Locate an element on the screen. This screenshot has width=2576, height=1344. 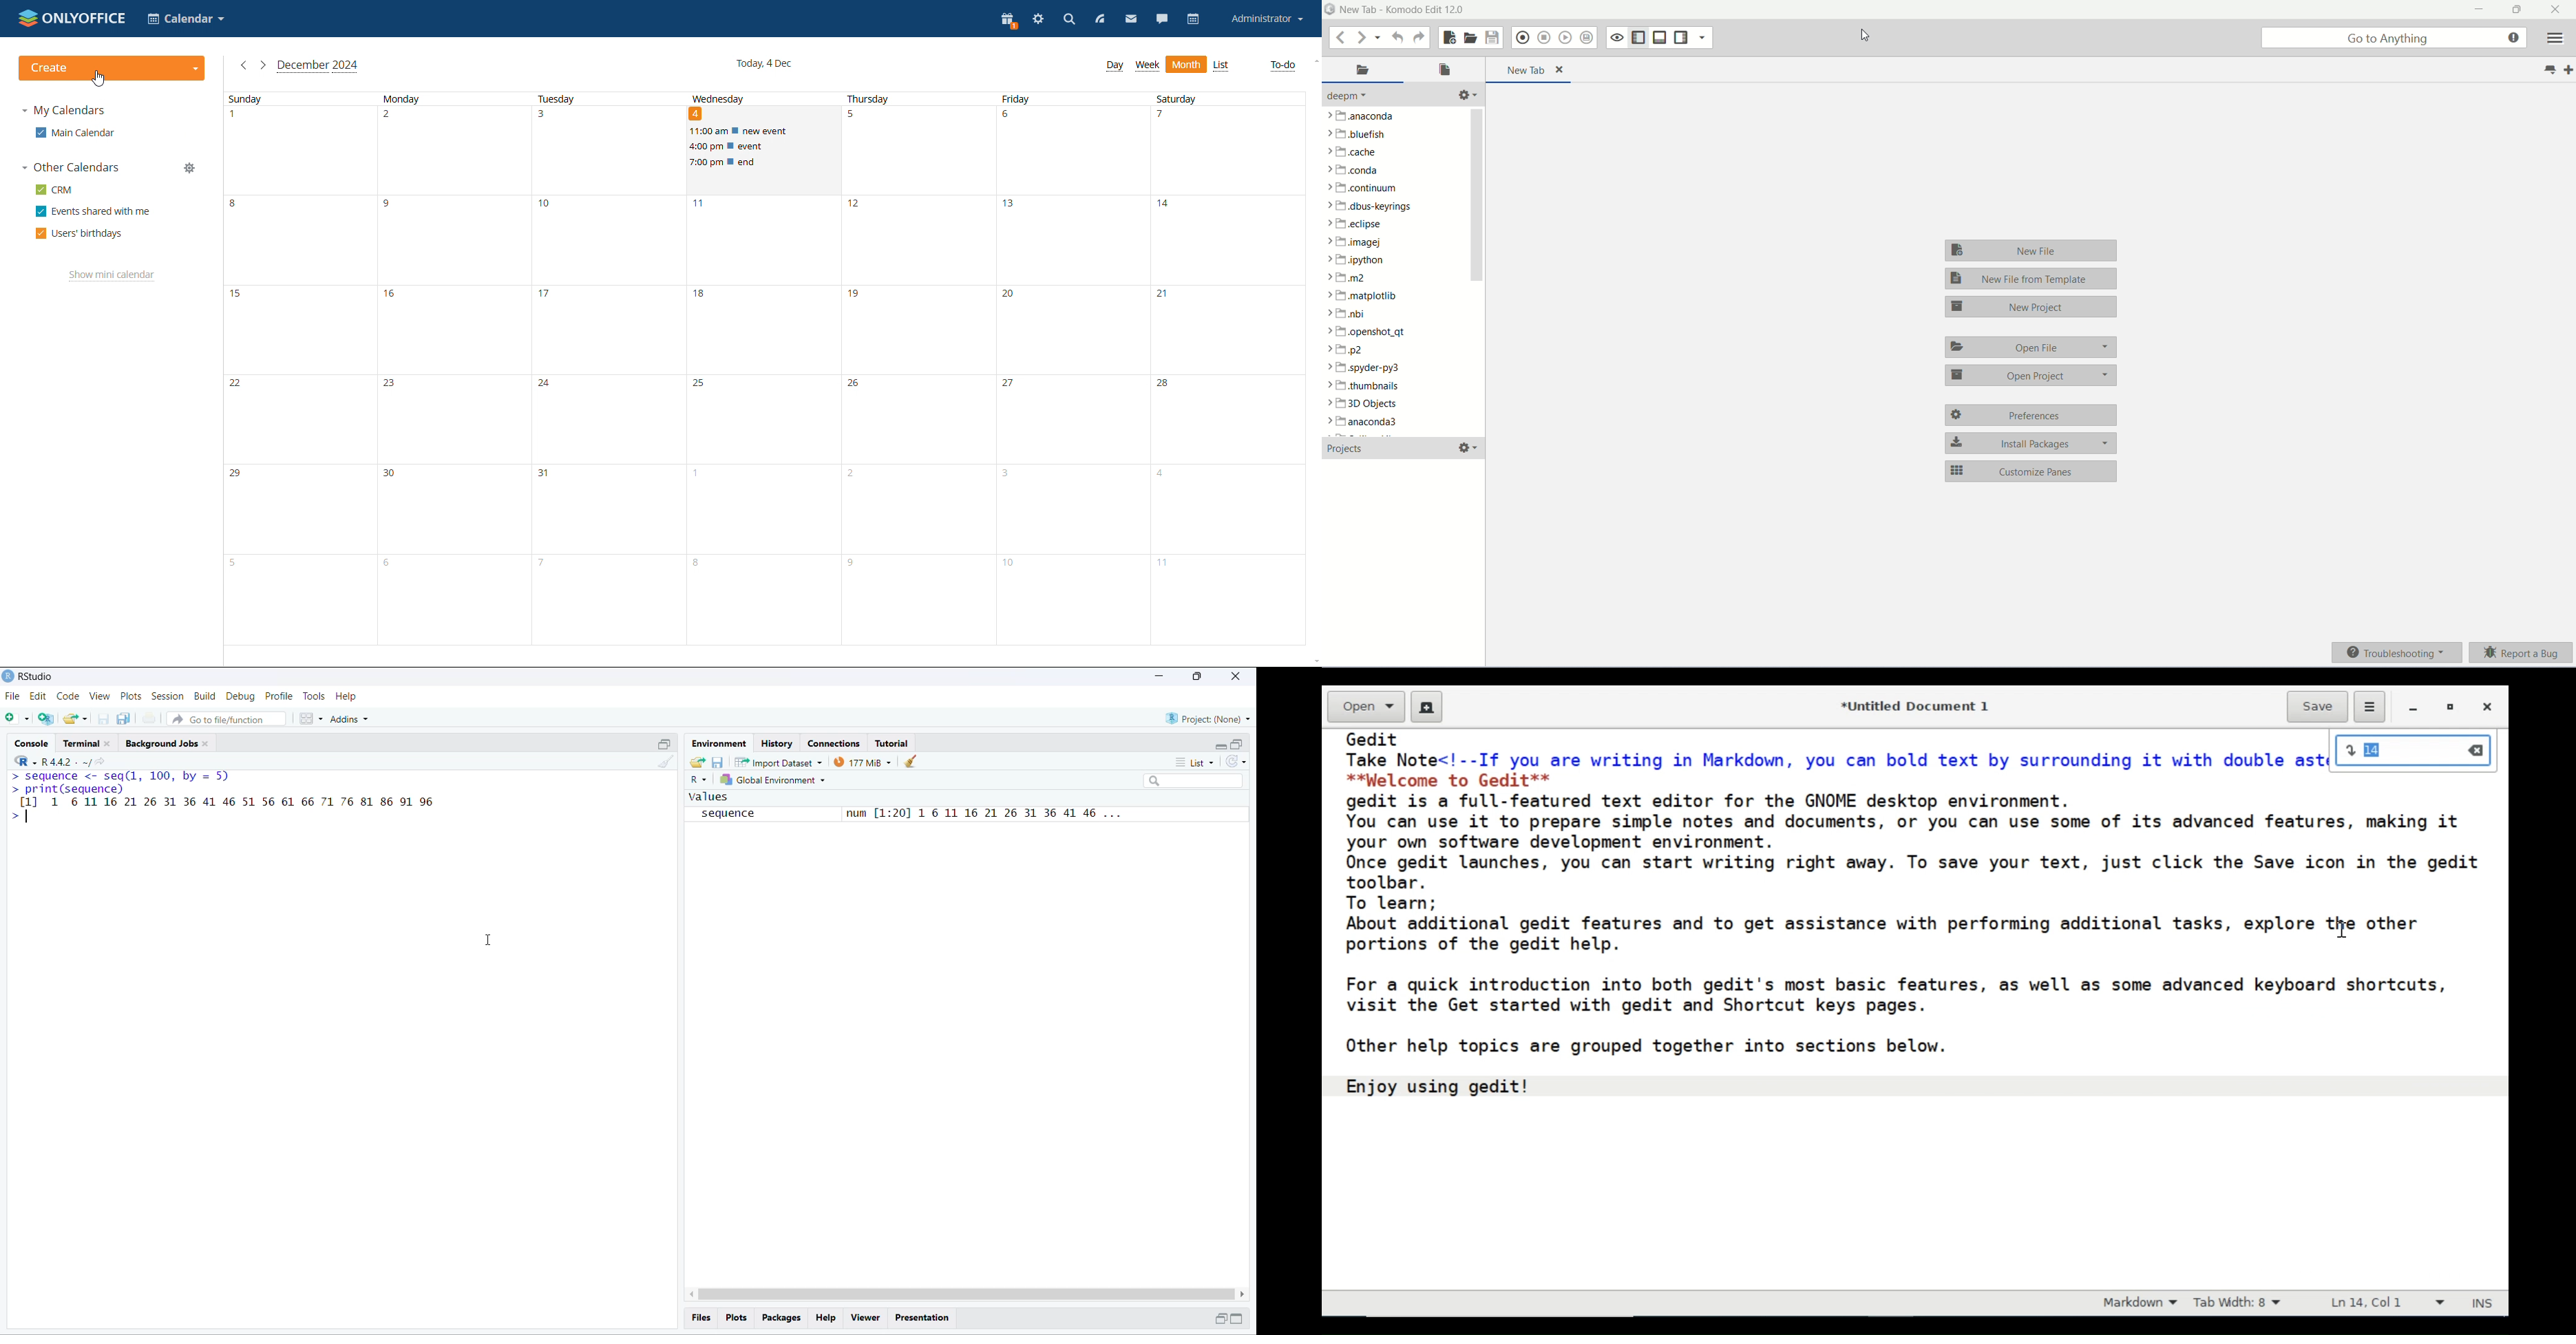
R is located at coordinates (25, 760).